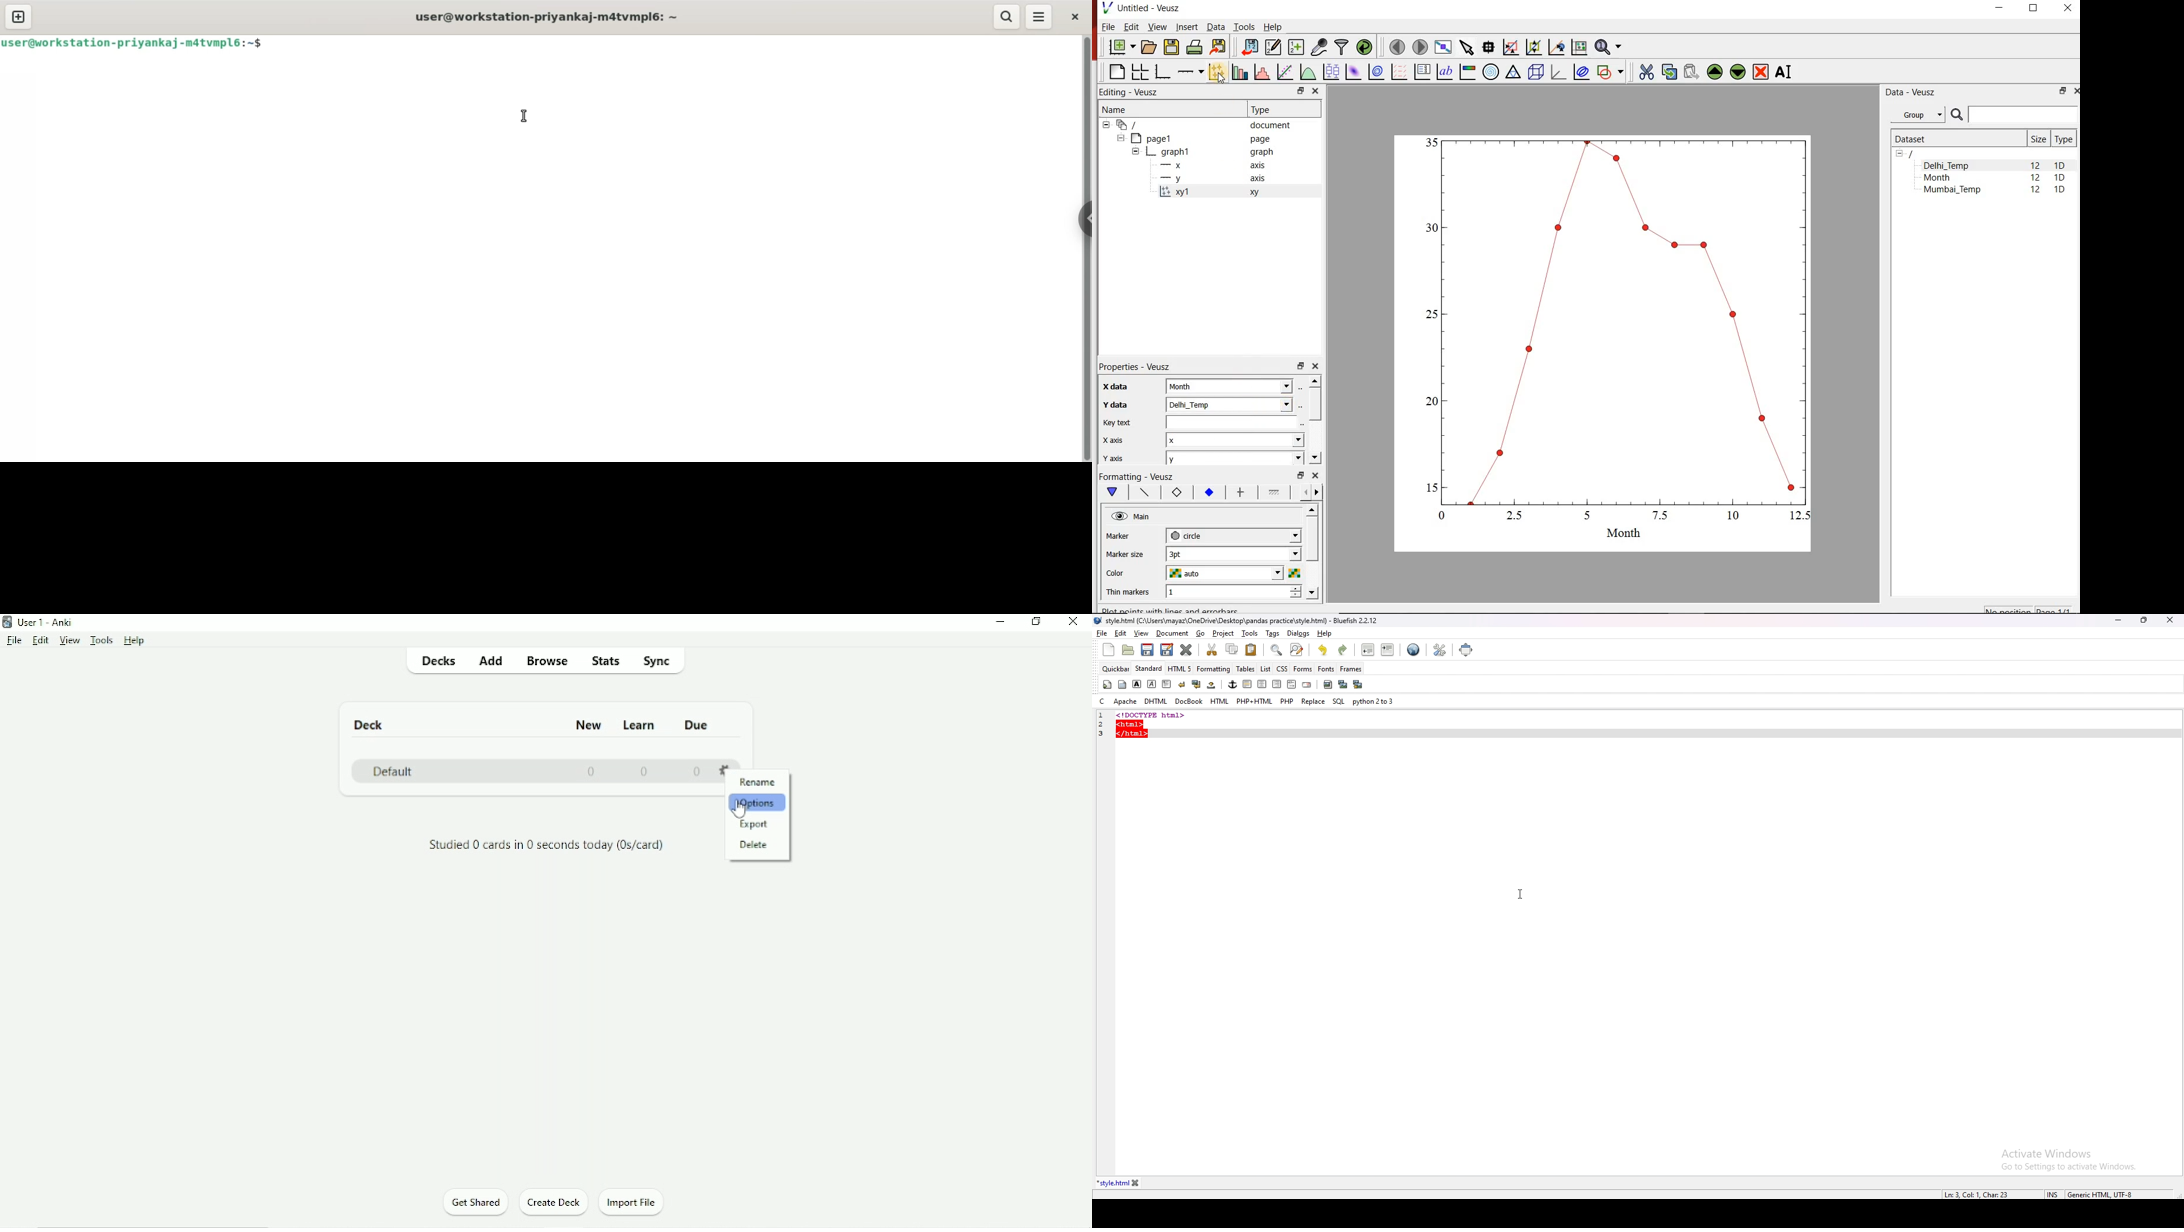 This screenshot has width=2184, height=1232. Describe the element at coordinates (1368, 650) in the screenshot. I see `unindent` at that location.